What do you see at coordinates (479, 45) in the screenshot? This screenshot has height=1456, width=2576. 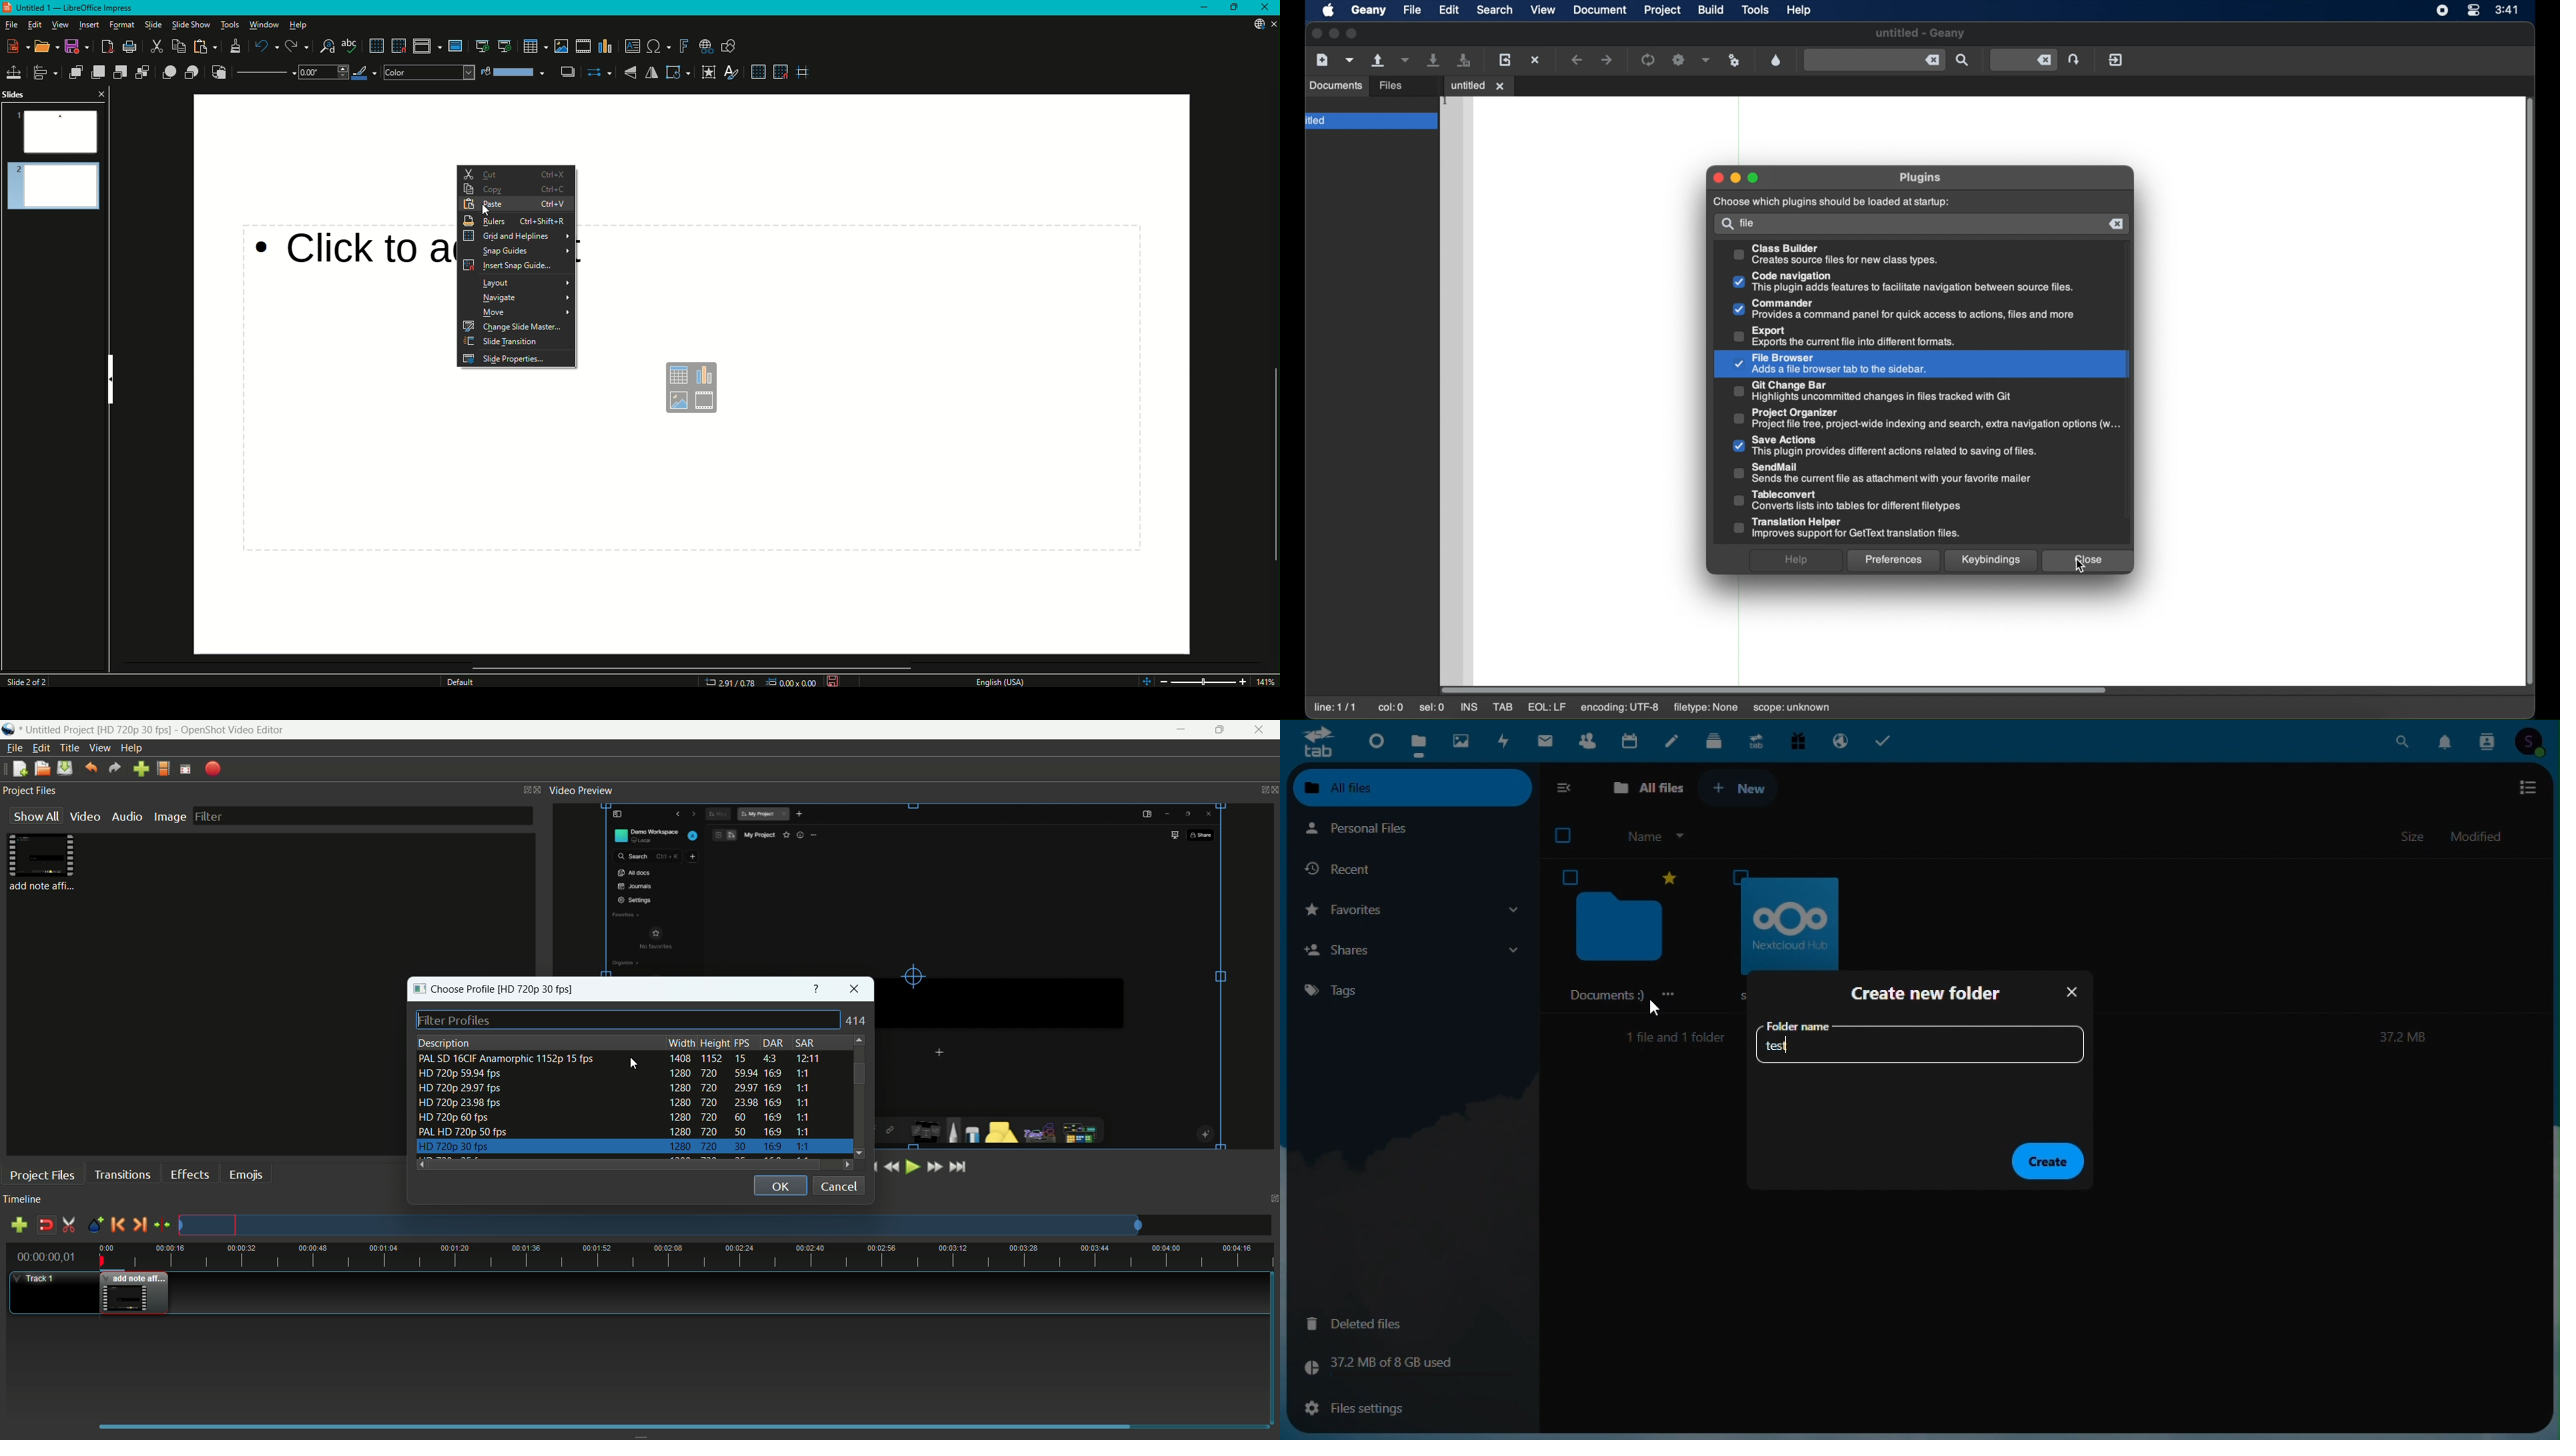 I see `Start from first slide` at bounding box center [479, 45].